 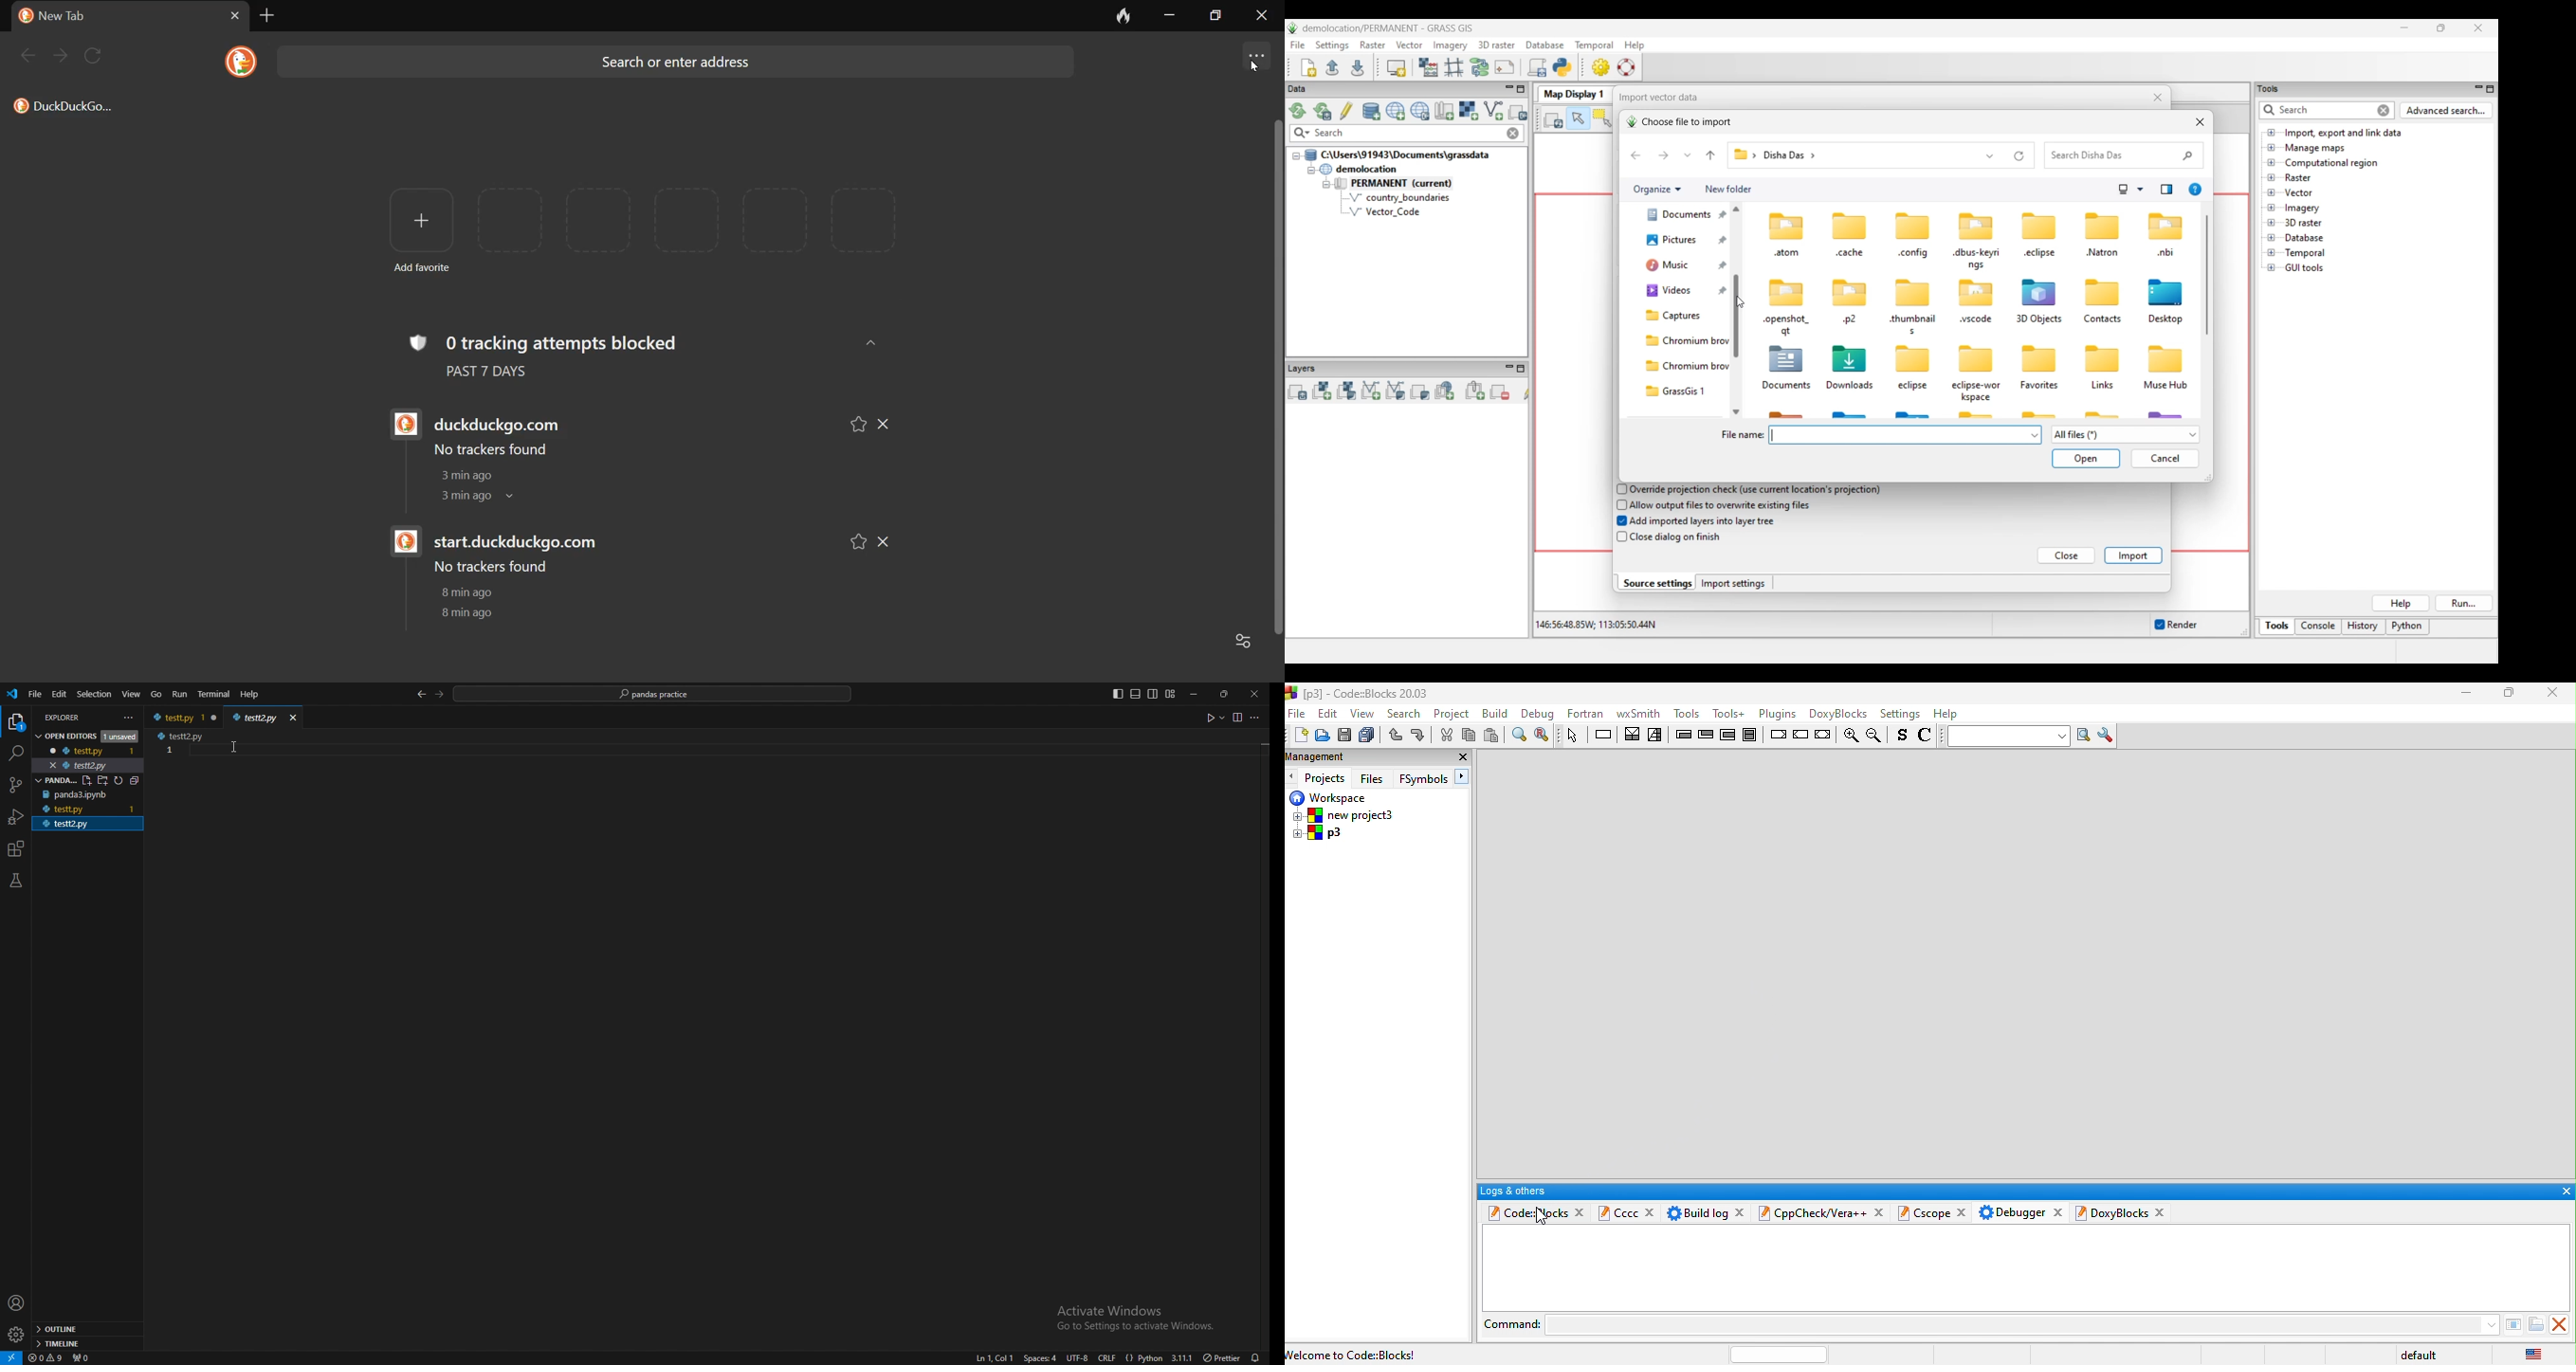 What do you see at coordinates (1927, 737) in the screenshot?
I see `toggle comments` at bounding box center [1927, 737].